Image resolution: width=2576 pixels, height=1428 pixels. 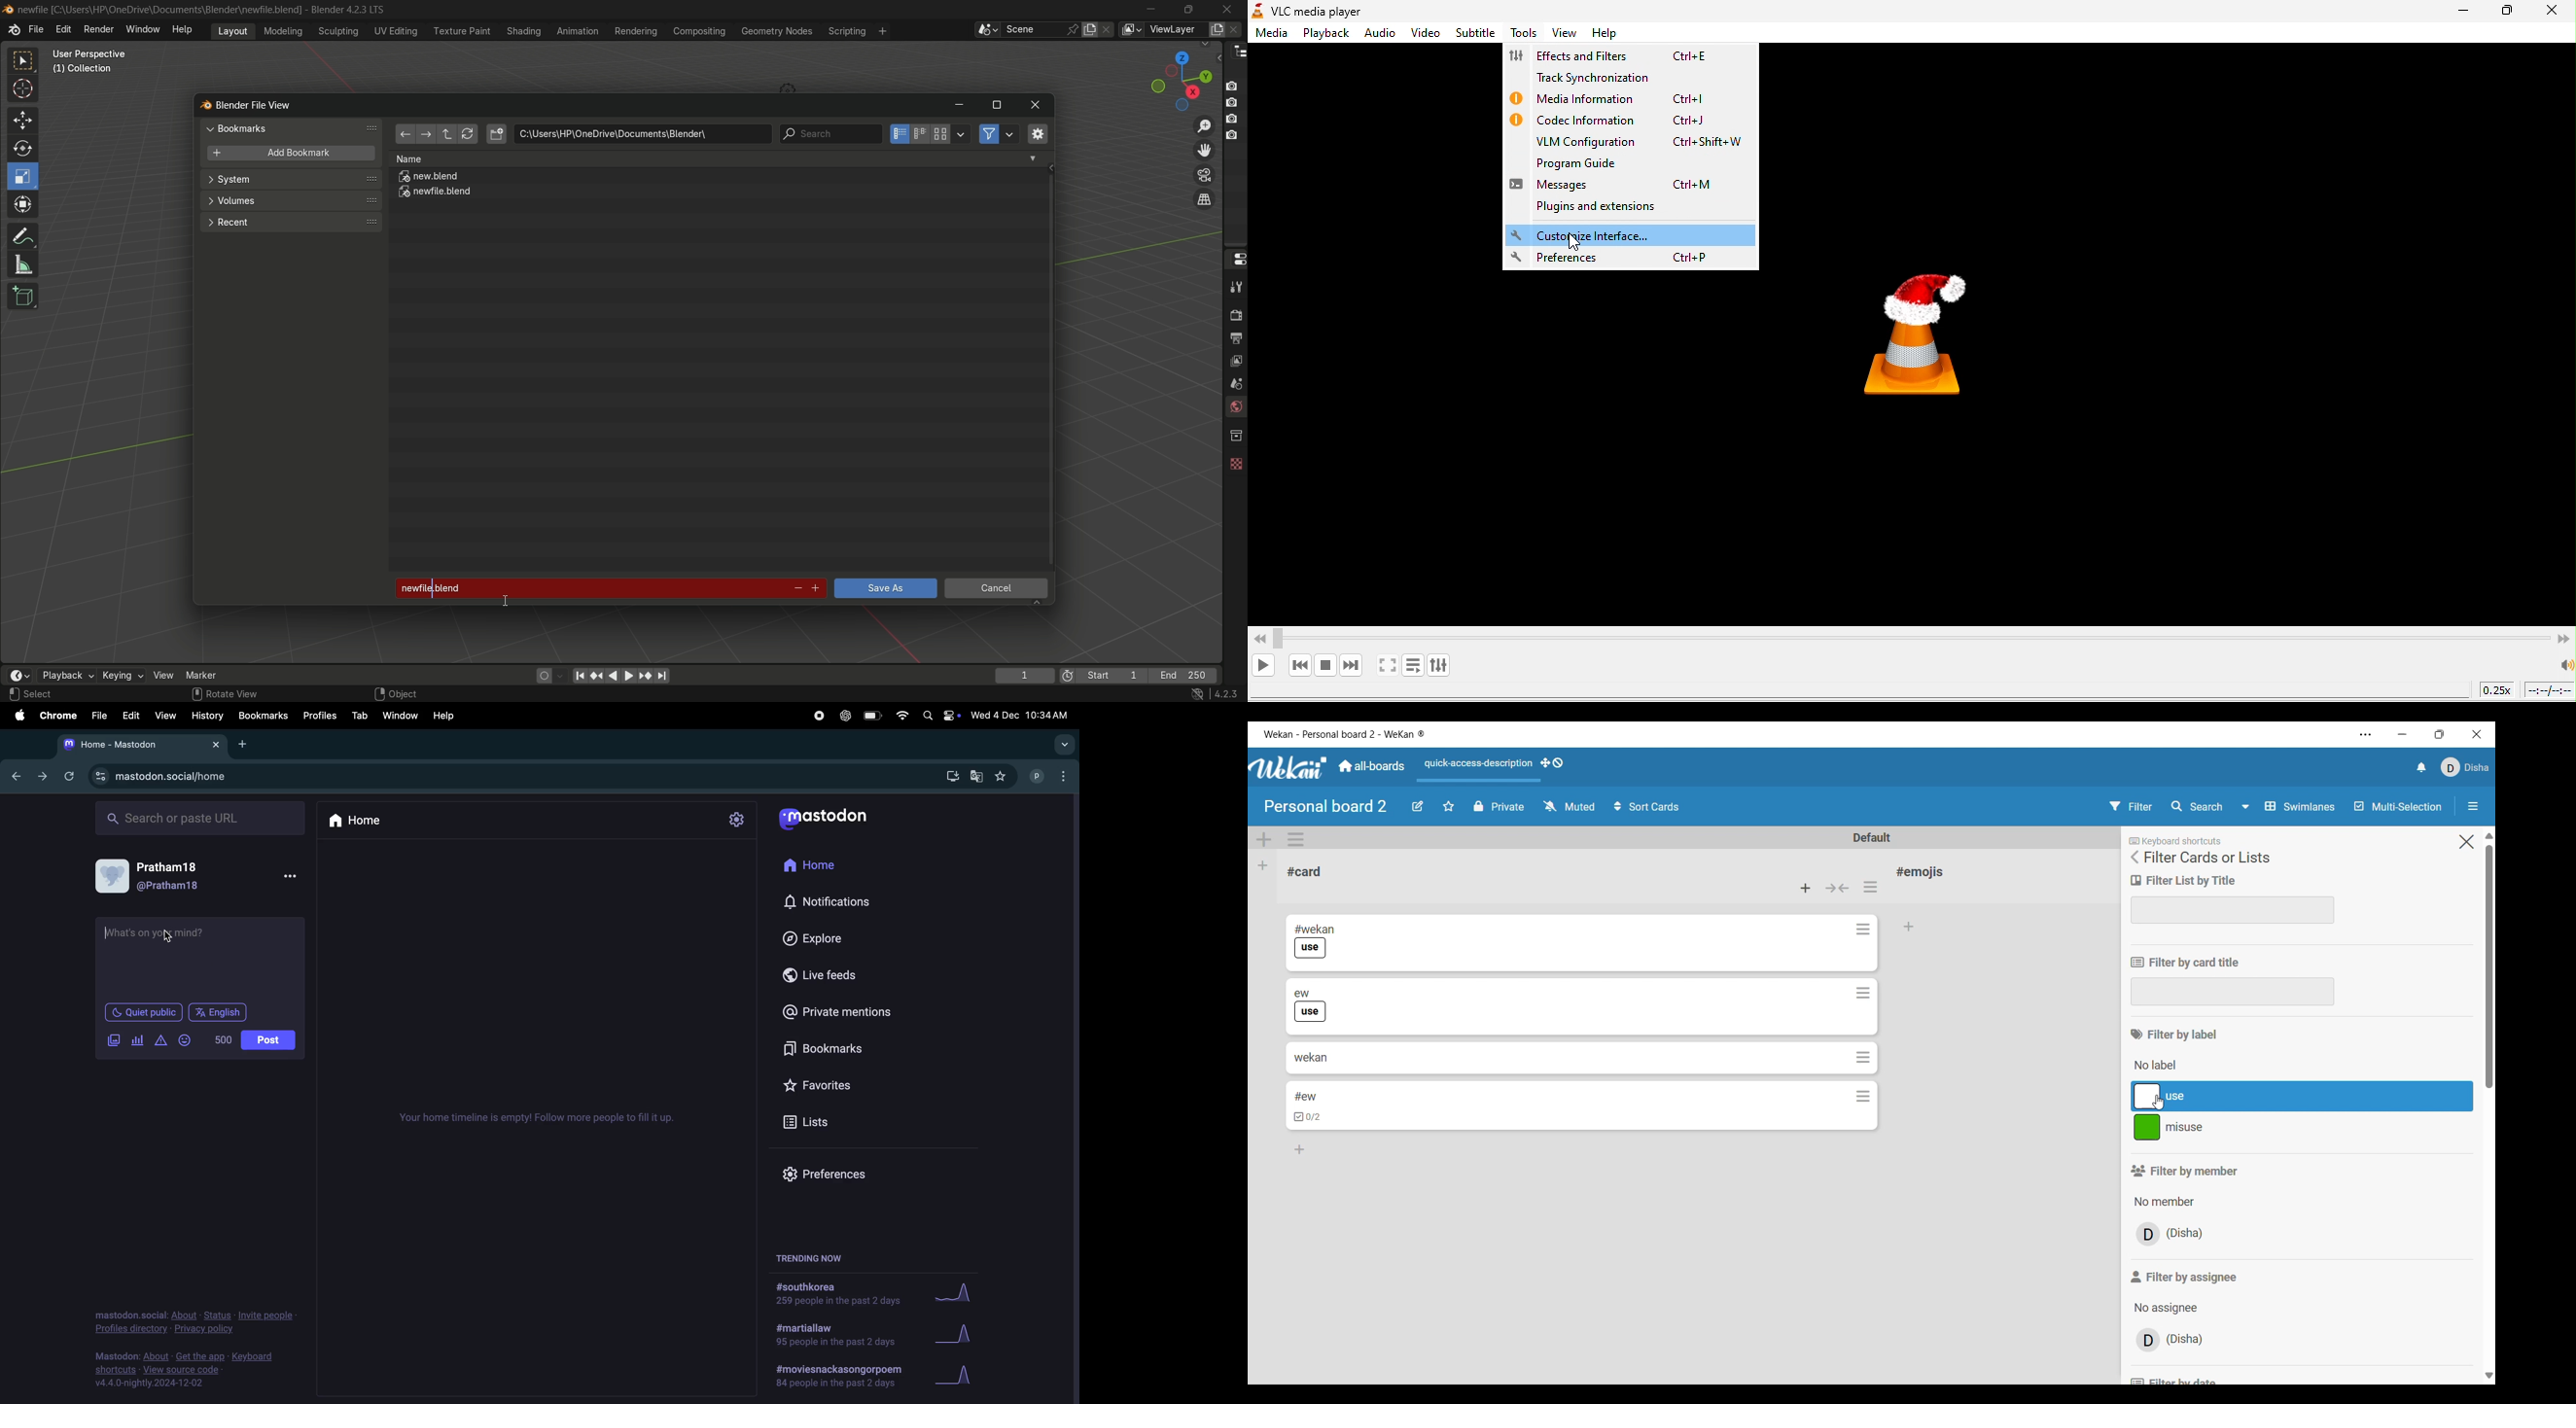 What do you see at coordinates (949, 777) in the screenshot?
I see `download mastodon` at bounding box center [949, 777].